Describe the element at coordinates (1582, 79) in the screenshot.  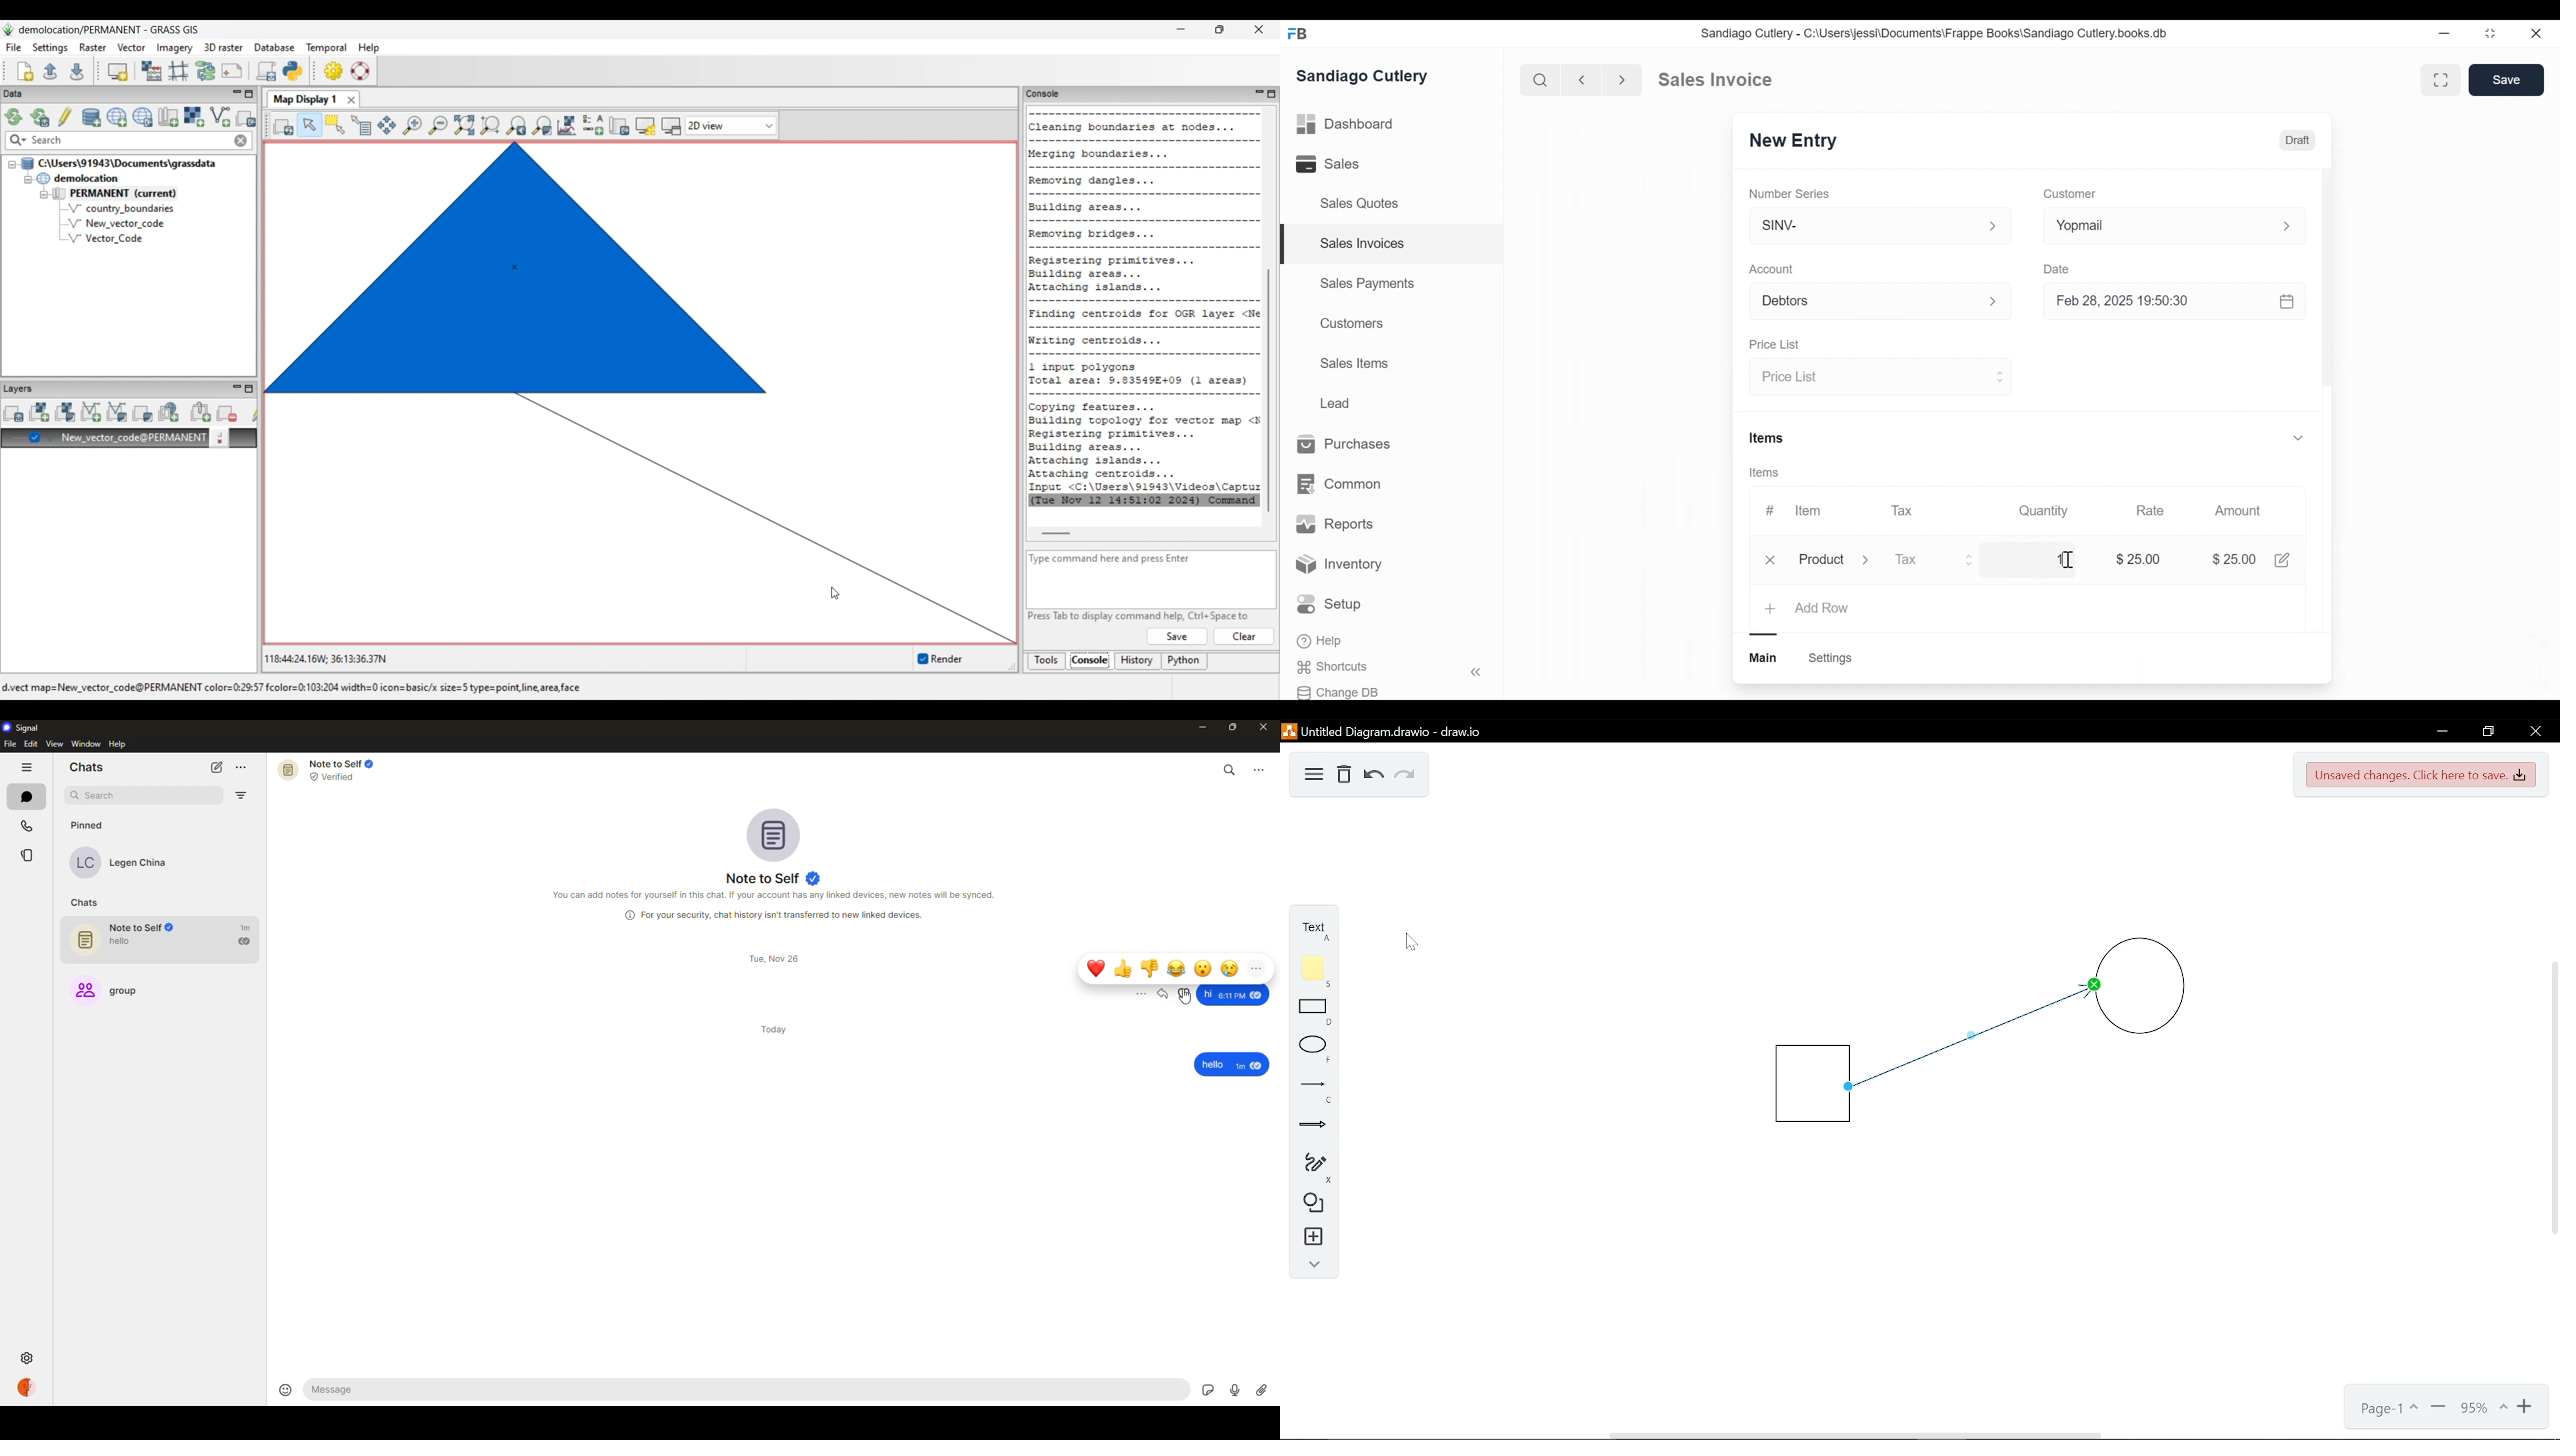
I see `backward` at that location.